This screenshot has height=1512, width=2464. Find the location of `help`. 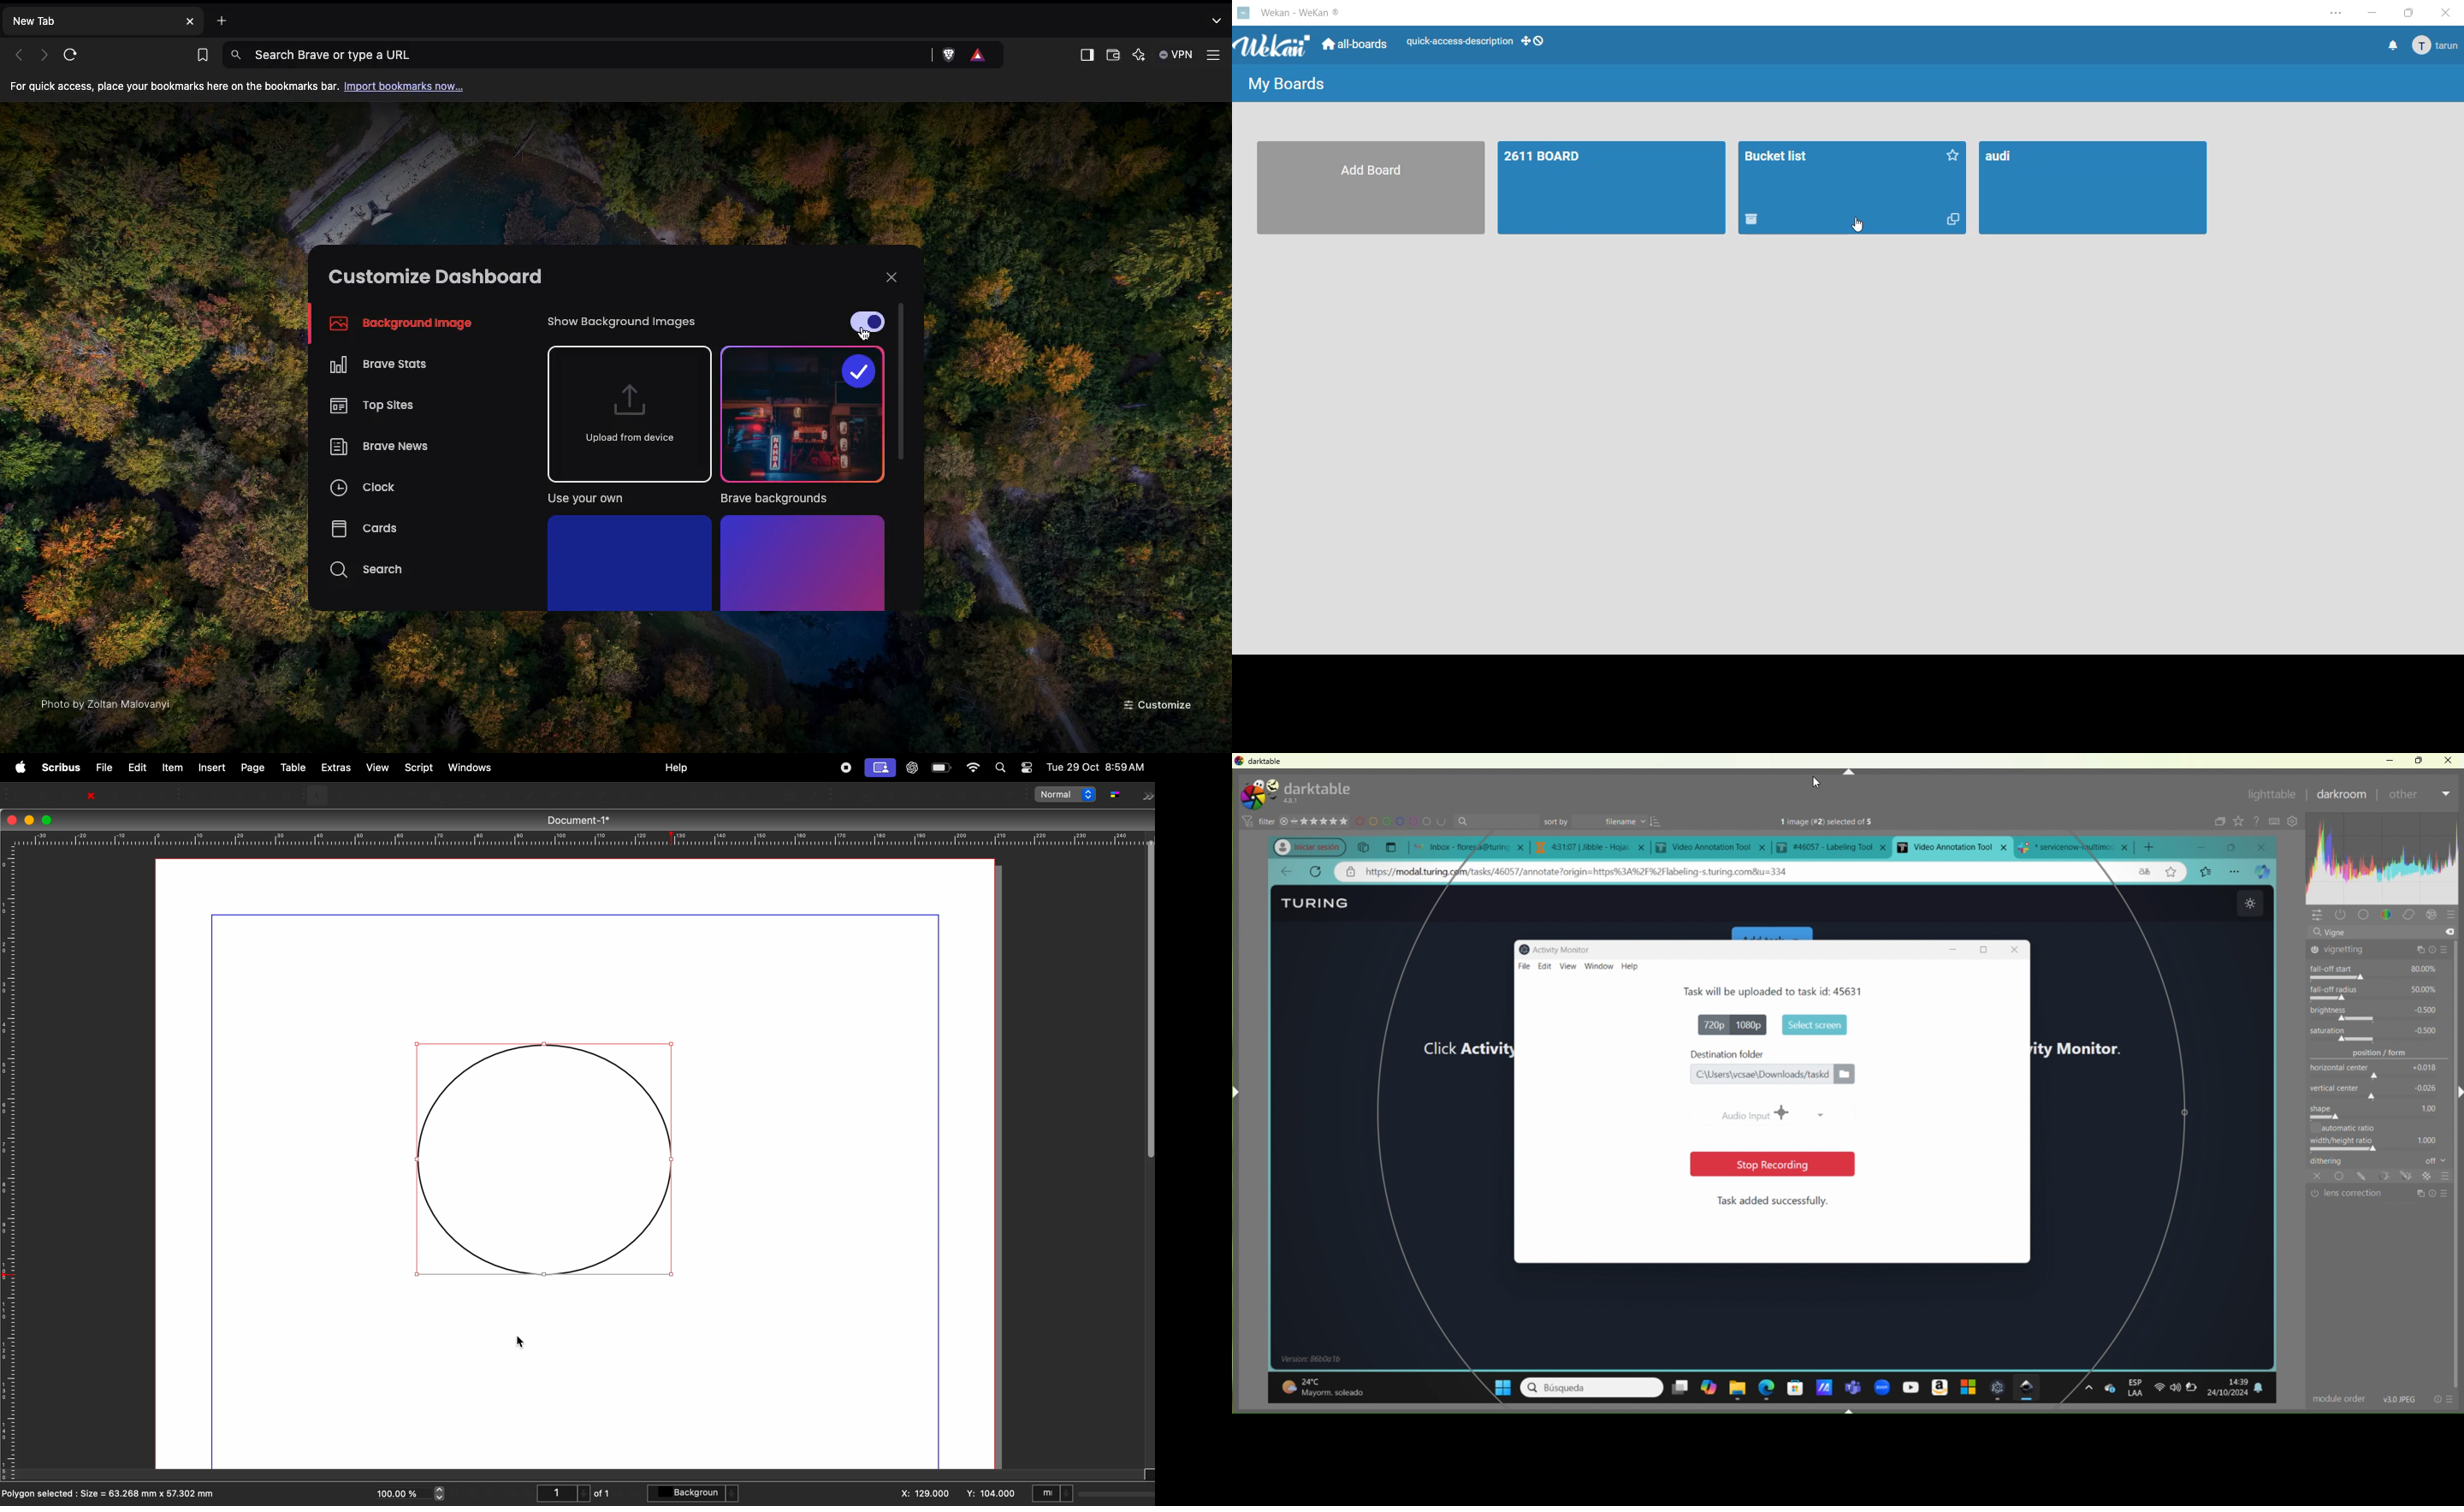

help is located at coordinates (676, 768).